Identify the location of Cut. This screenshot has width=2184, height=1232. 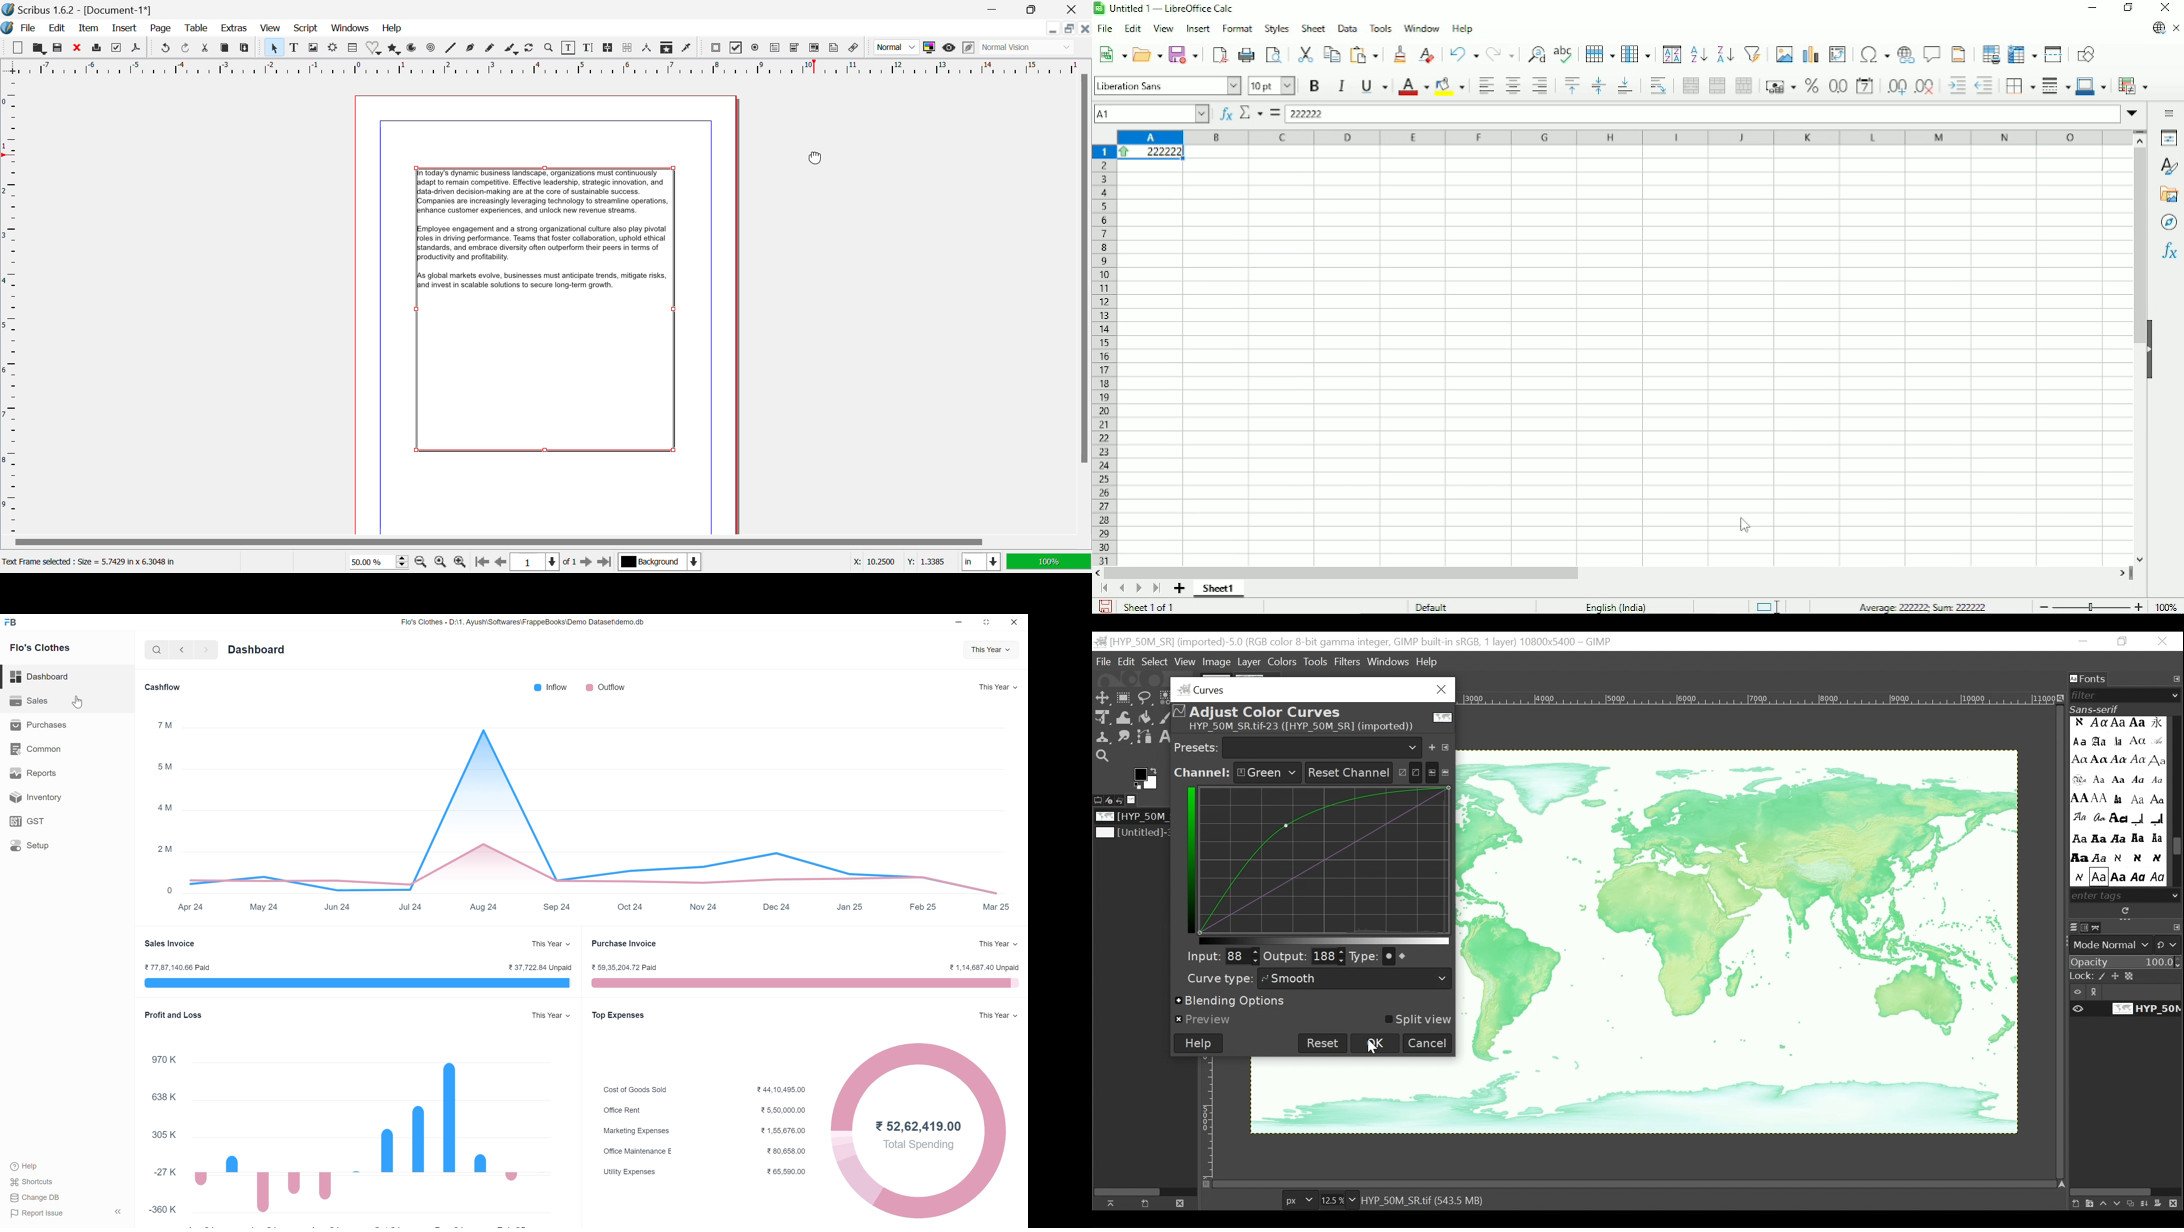
(1304, 53).